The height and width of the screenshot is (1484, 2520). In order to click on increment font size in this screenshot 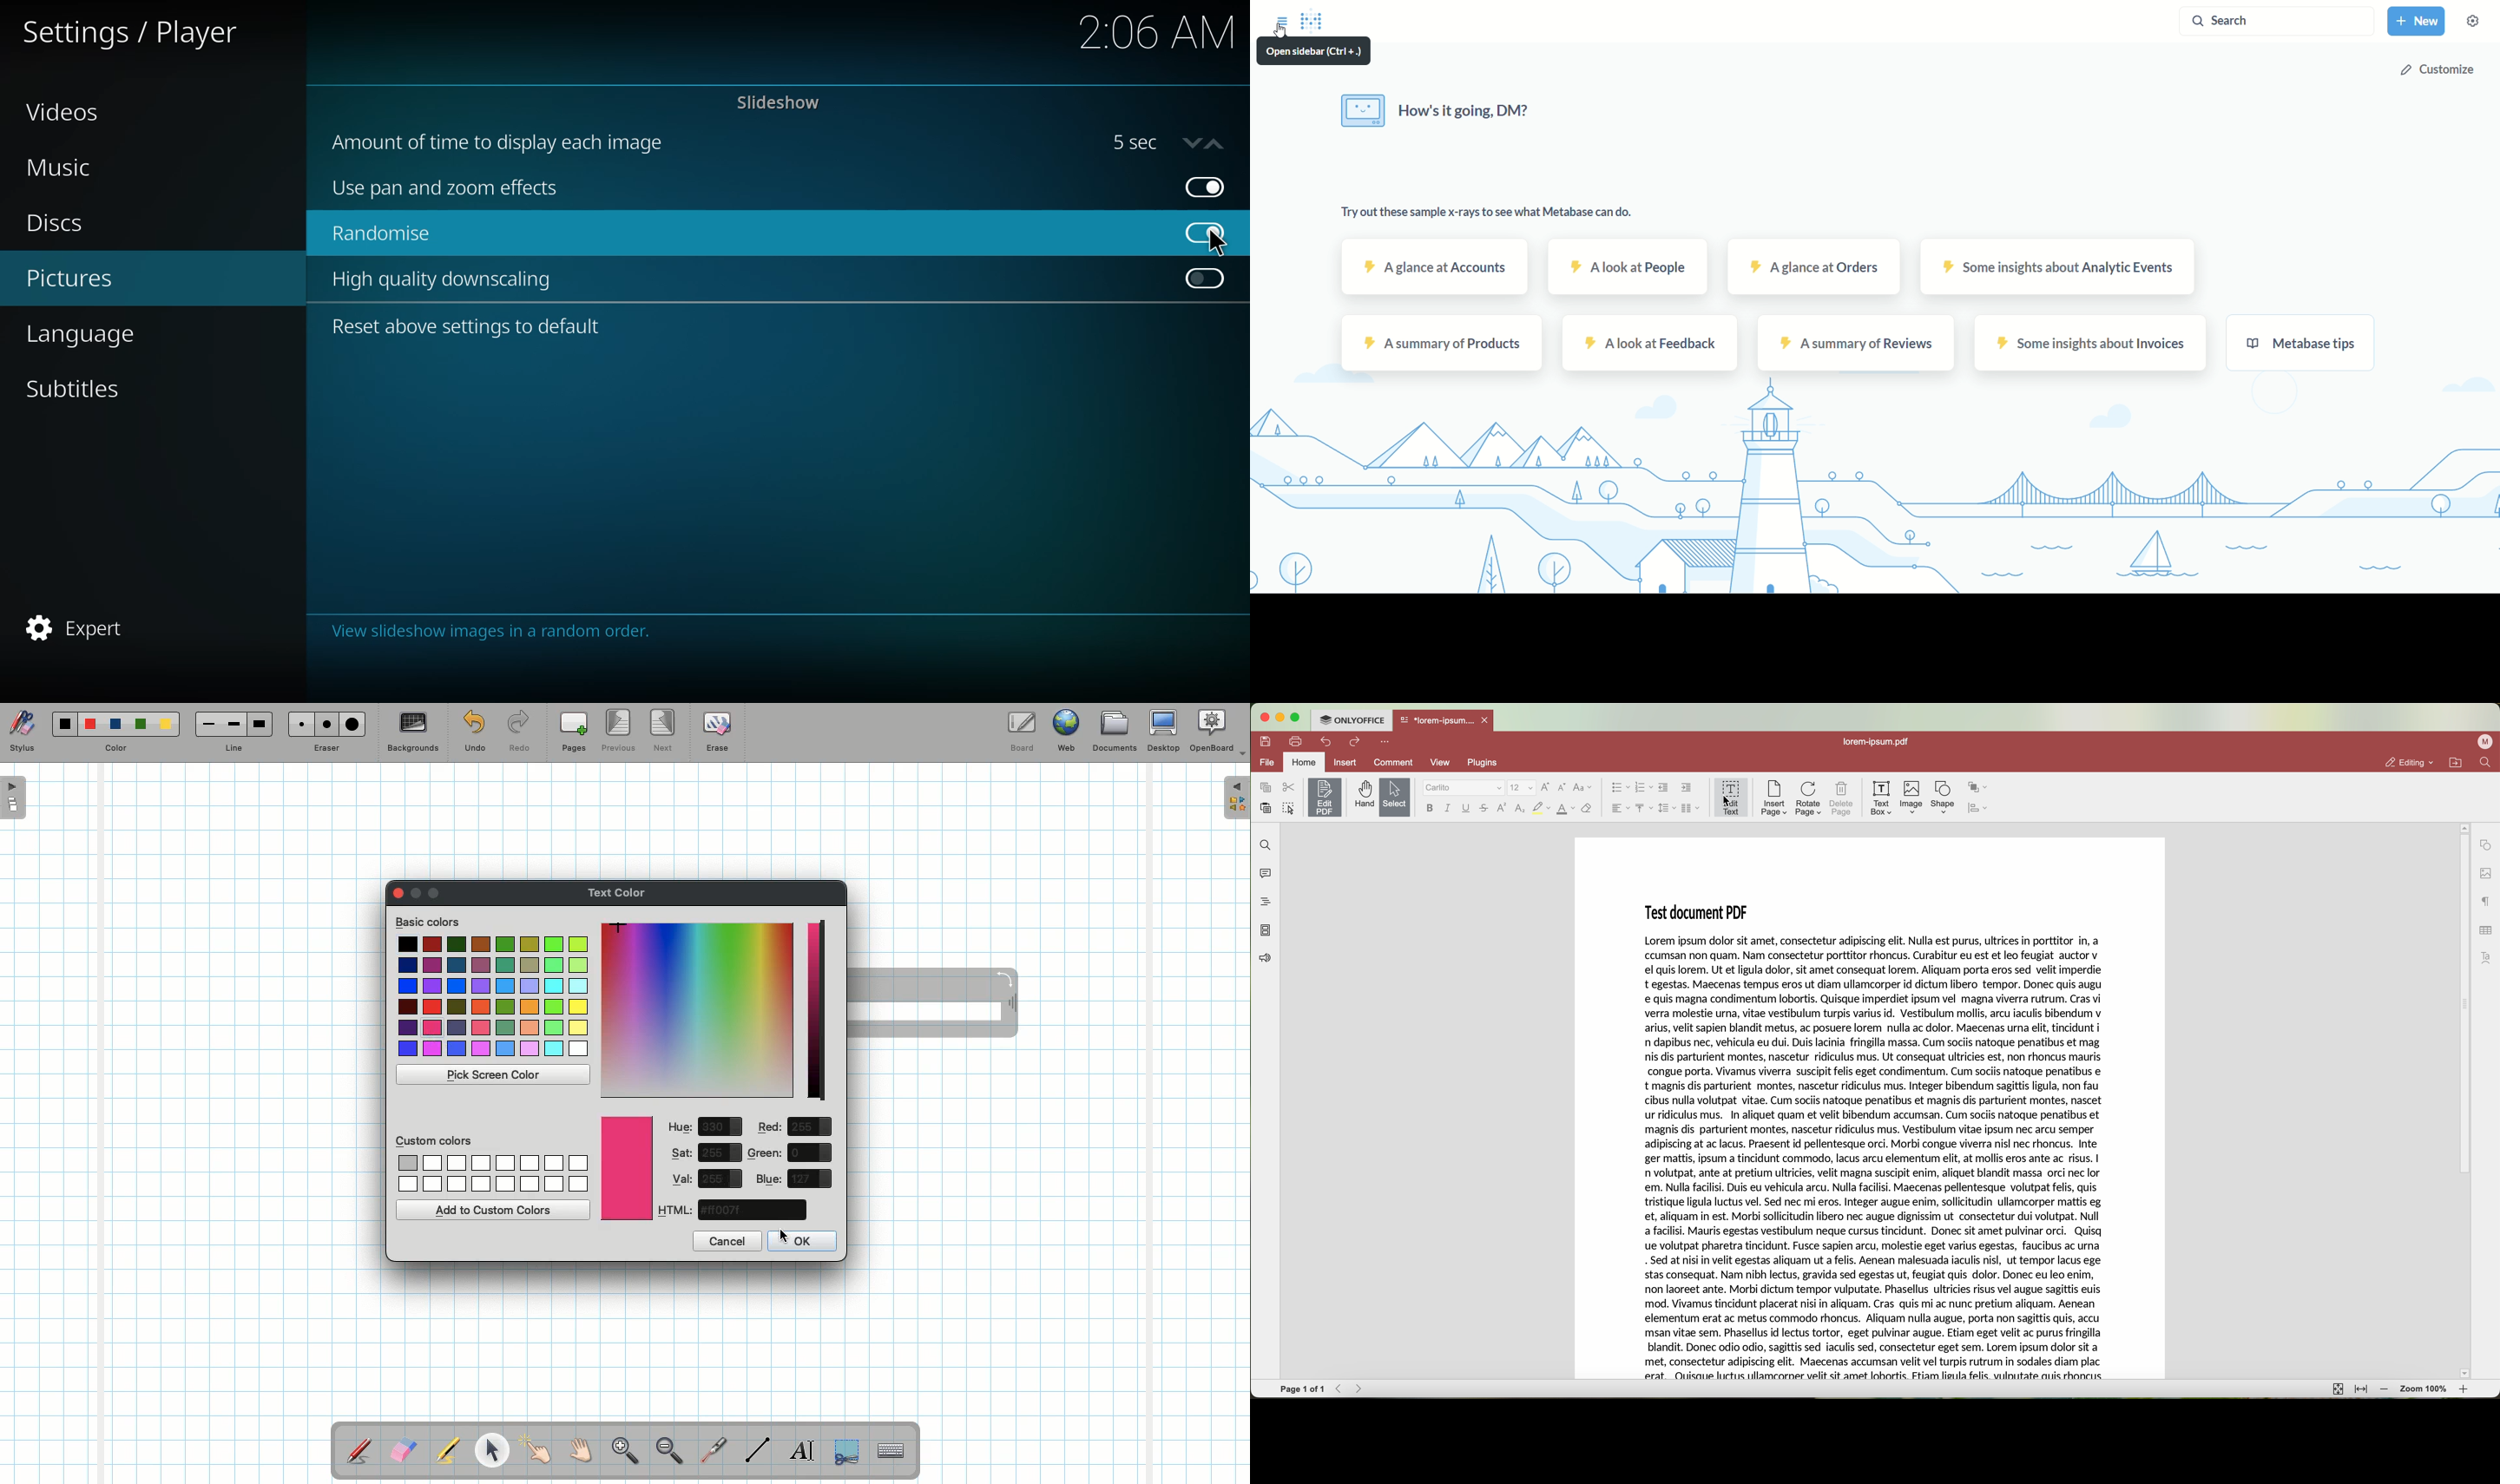, I will do `click(1546, 787)`.